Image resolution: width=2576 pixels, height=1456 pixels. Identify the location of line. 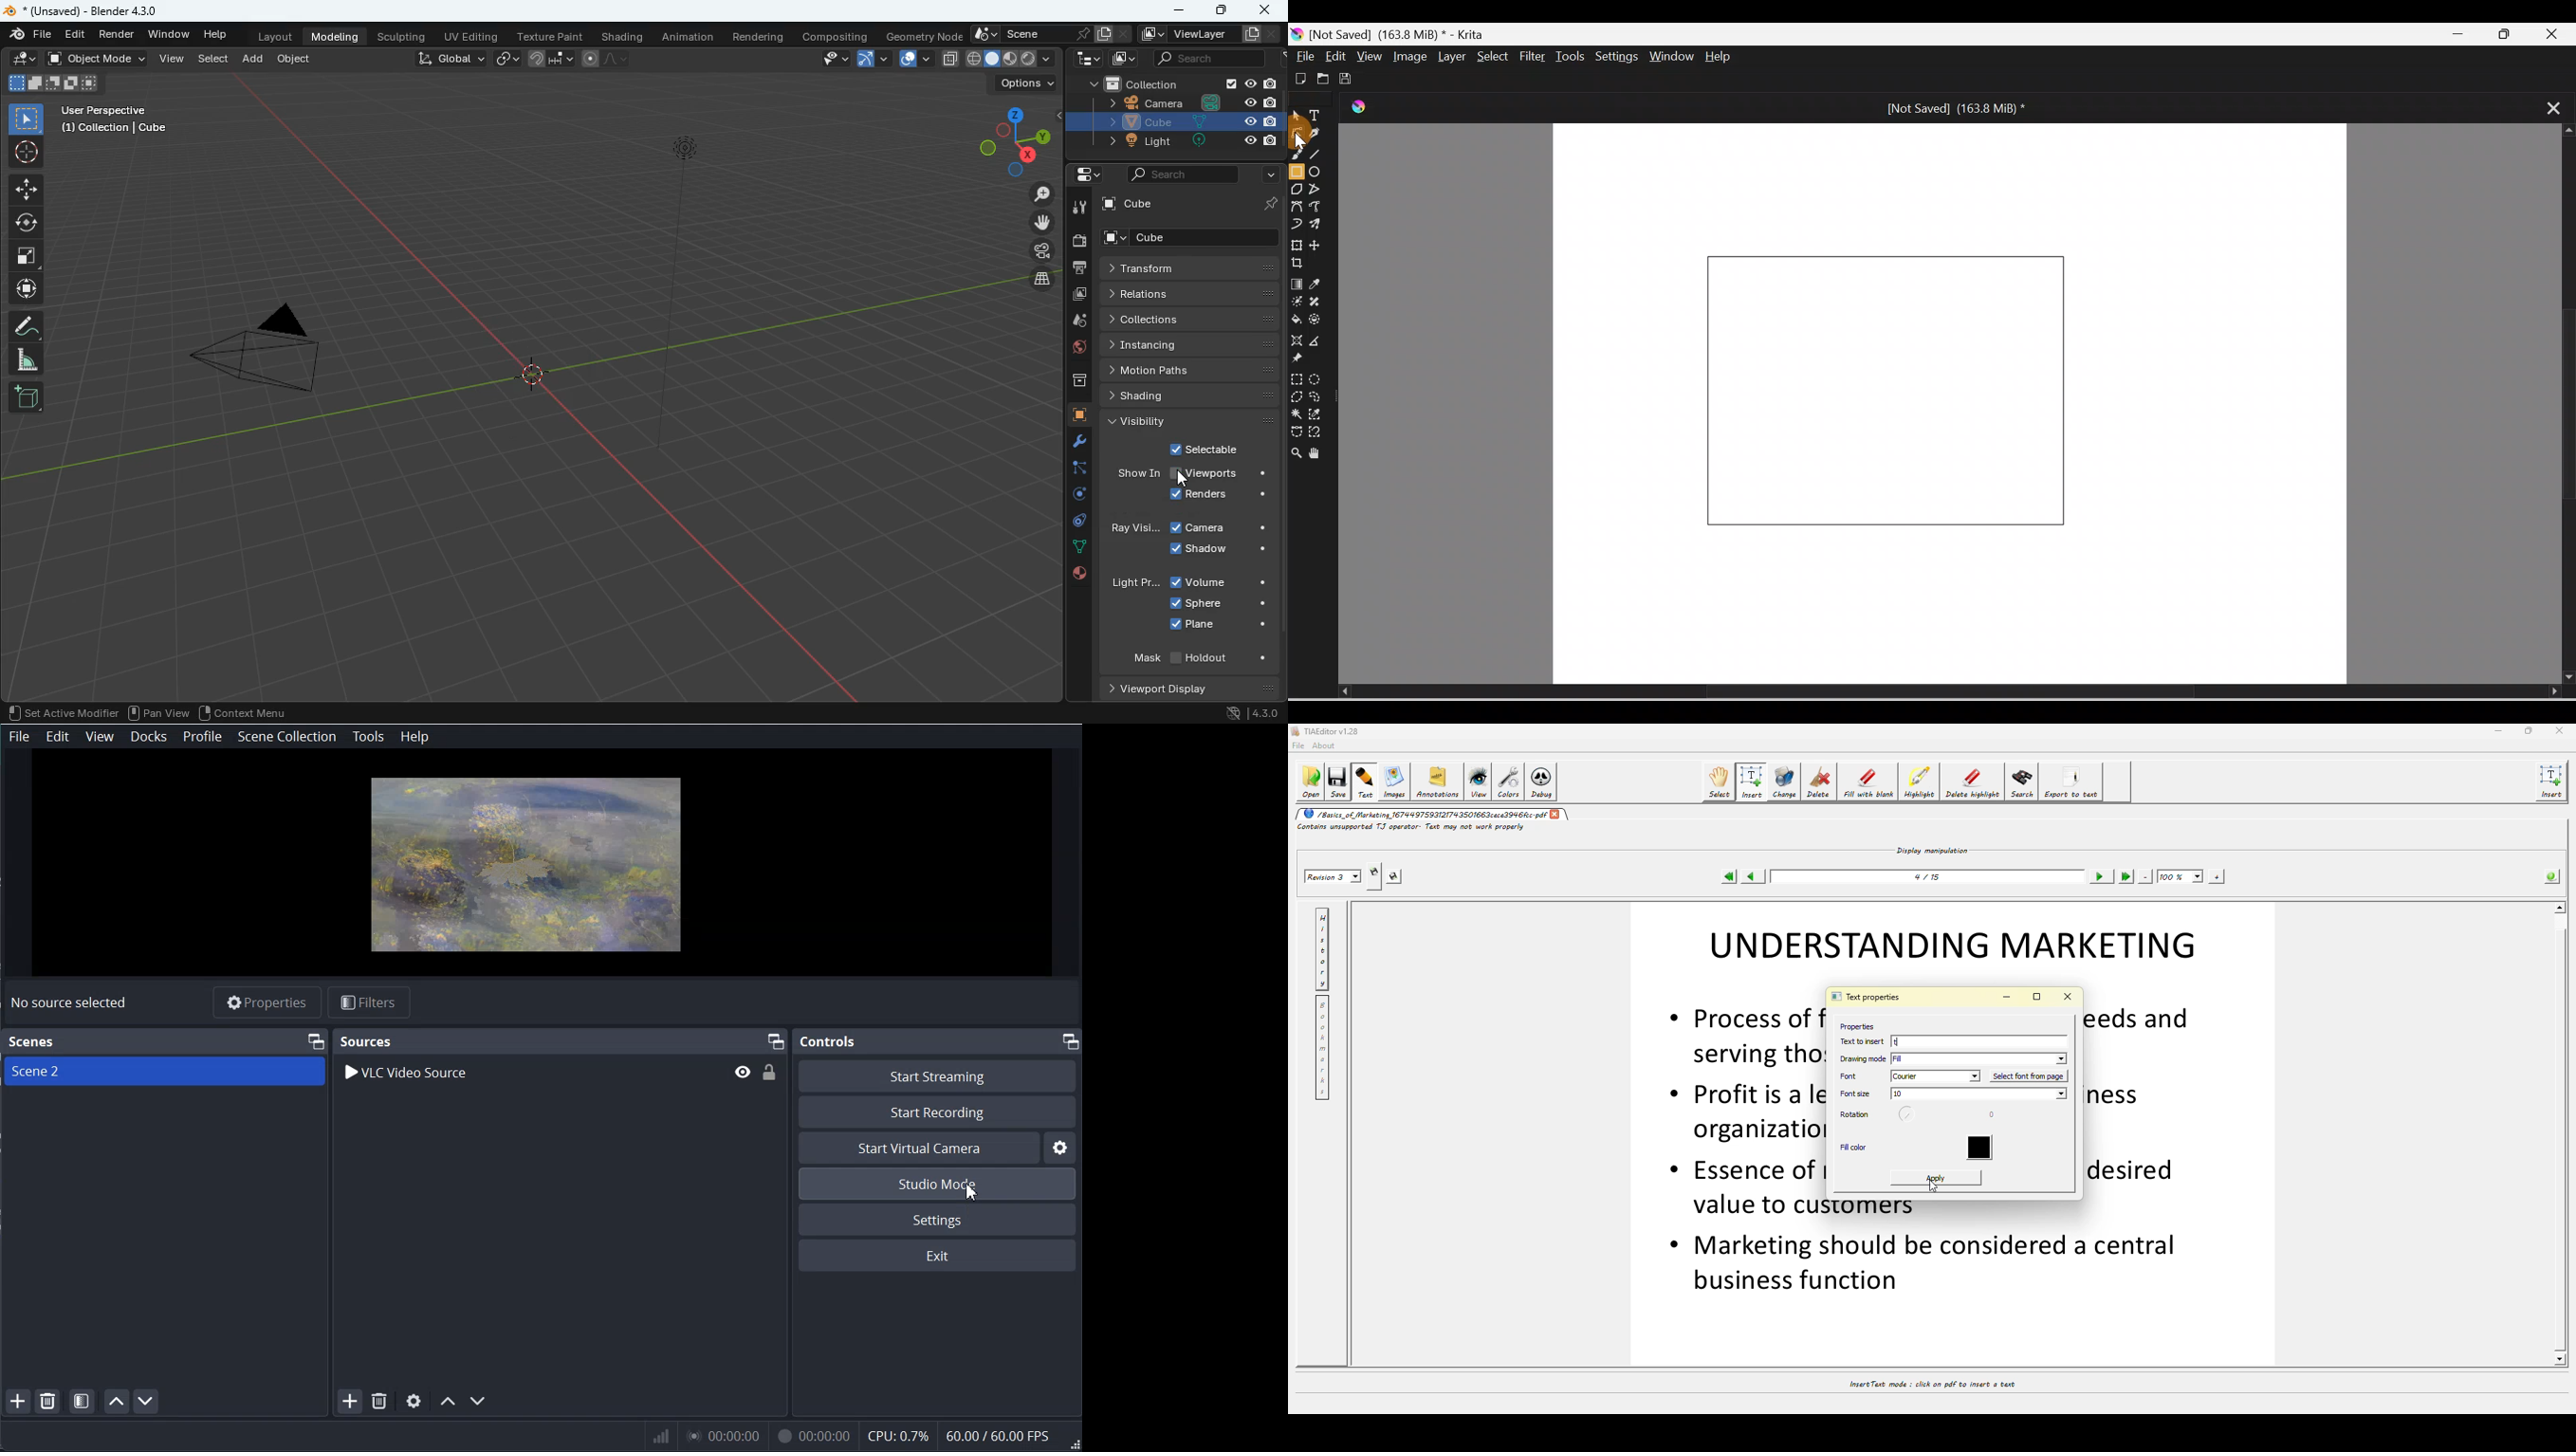
(605, 58).